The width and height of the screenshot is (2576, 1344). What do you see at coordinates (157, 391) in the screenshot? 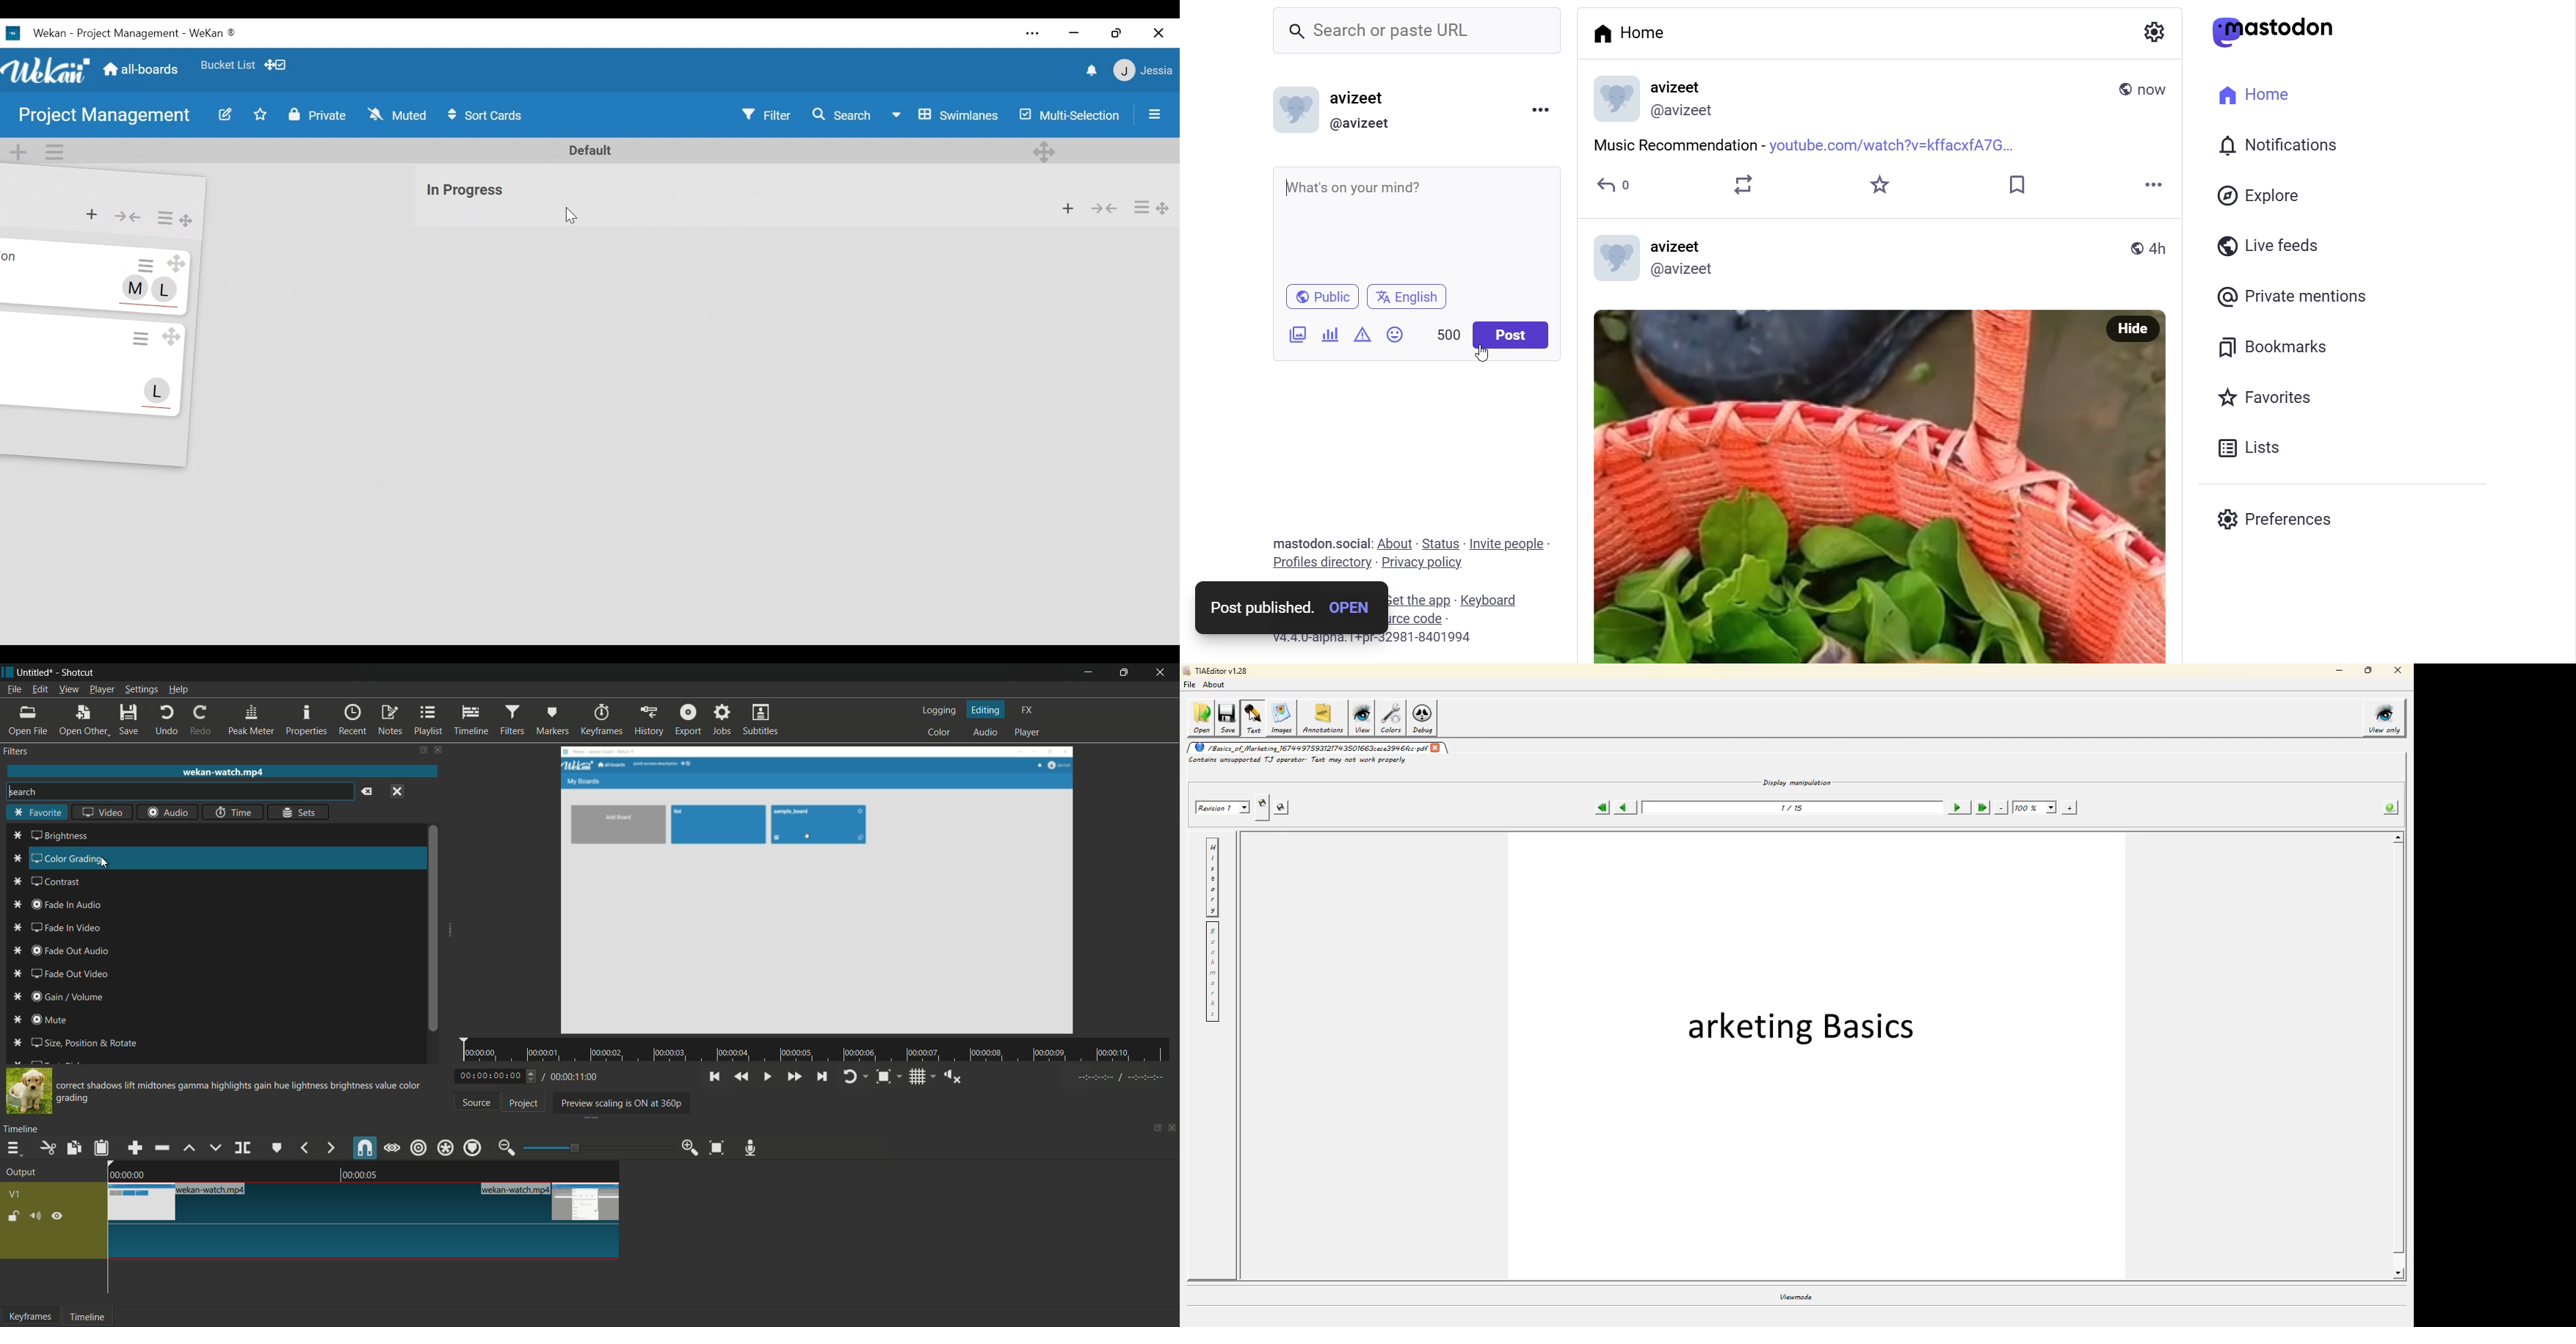
I see `L` at bounding box center [157, 391].